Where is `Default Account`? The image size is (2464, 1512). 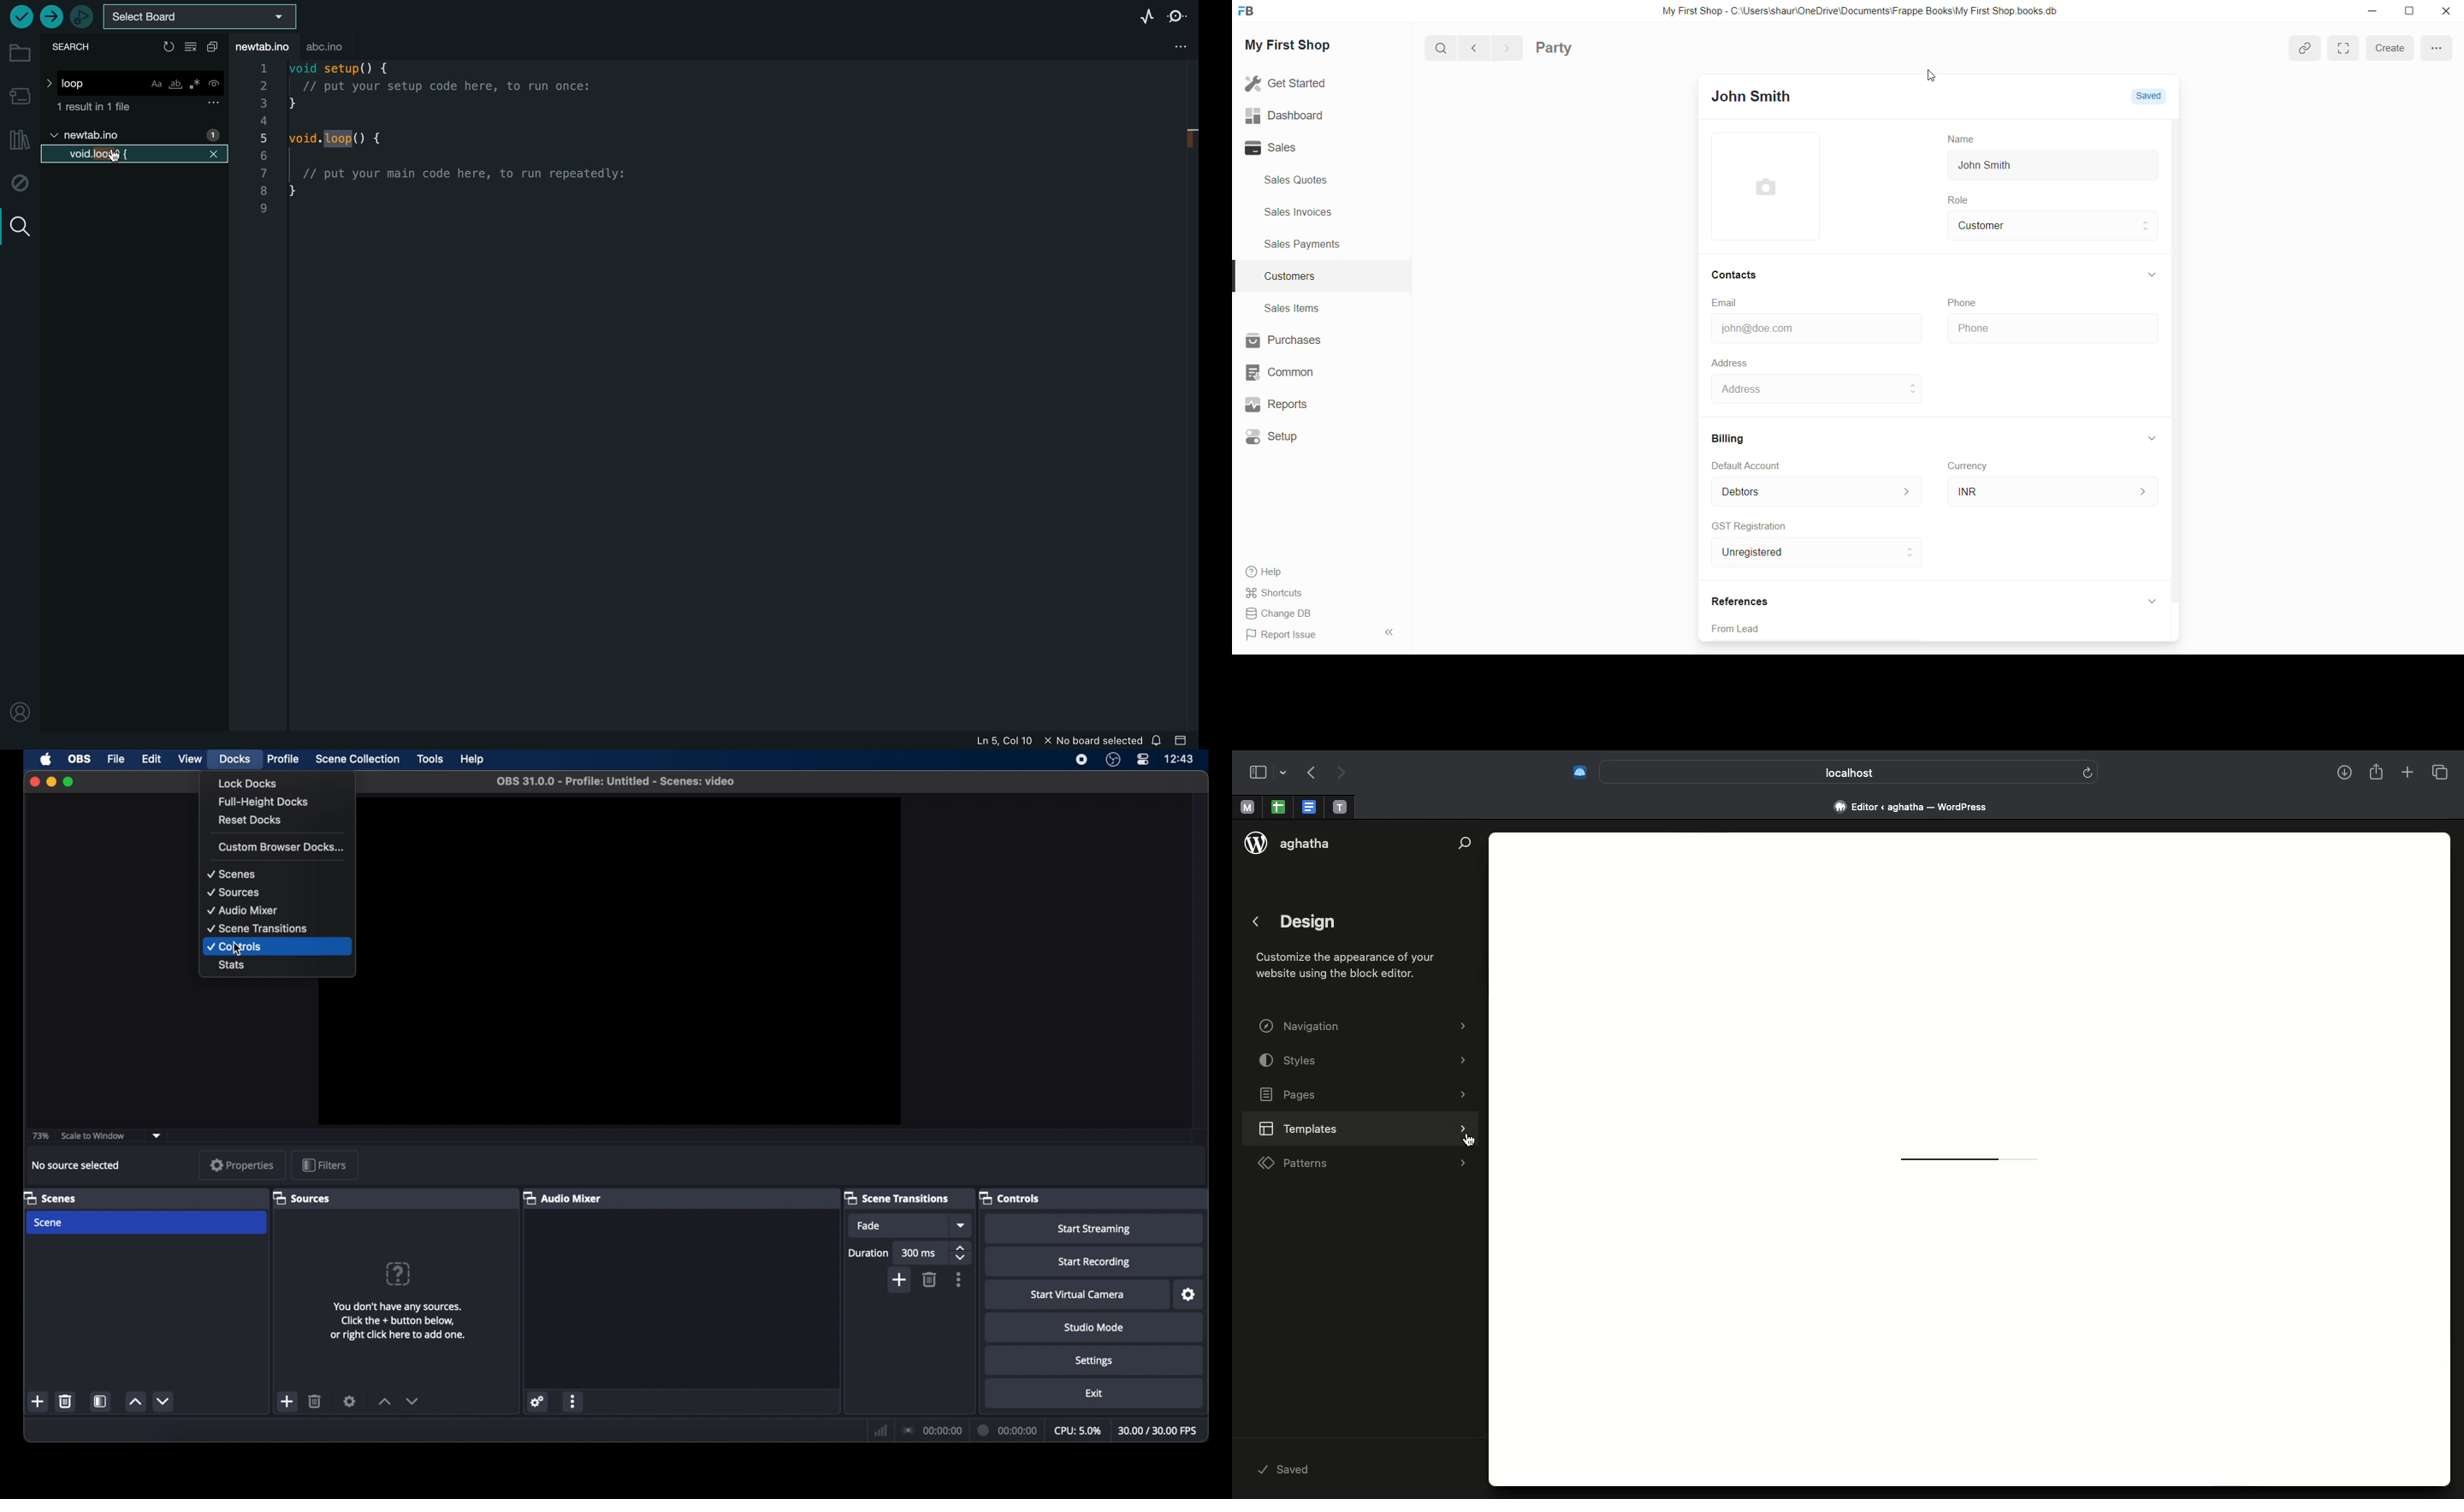 Default Account is located at coordinates (1756, 464).